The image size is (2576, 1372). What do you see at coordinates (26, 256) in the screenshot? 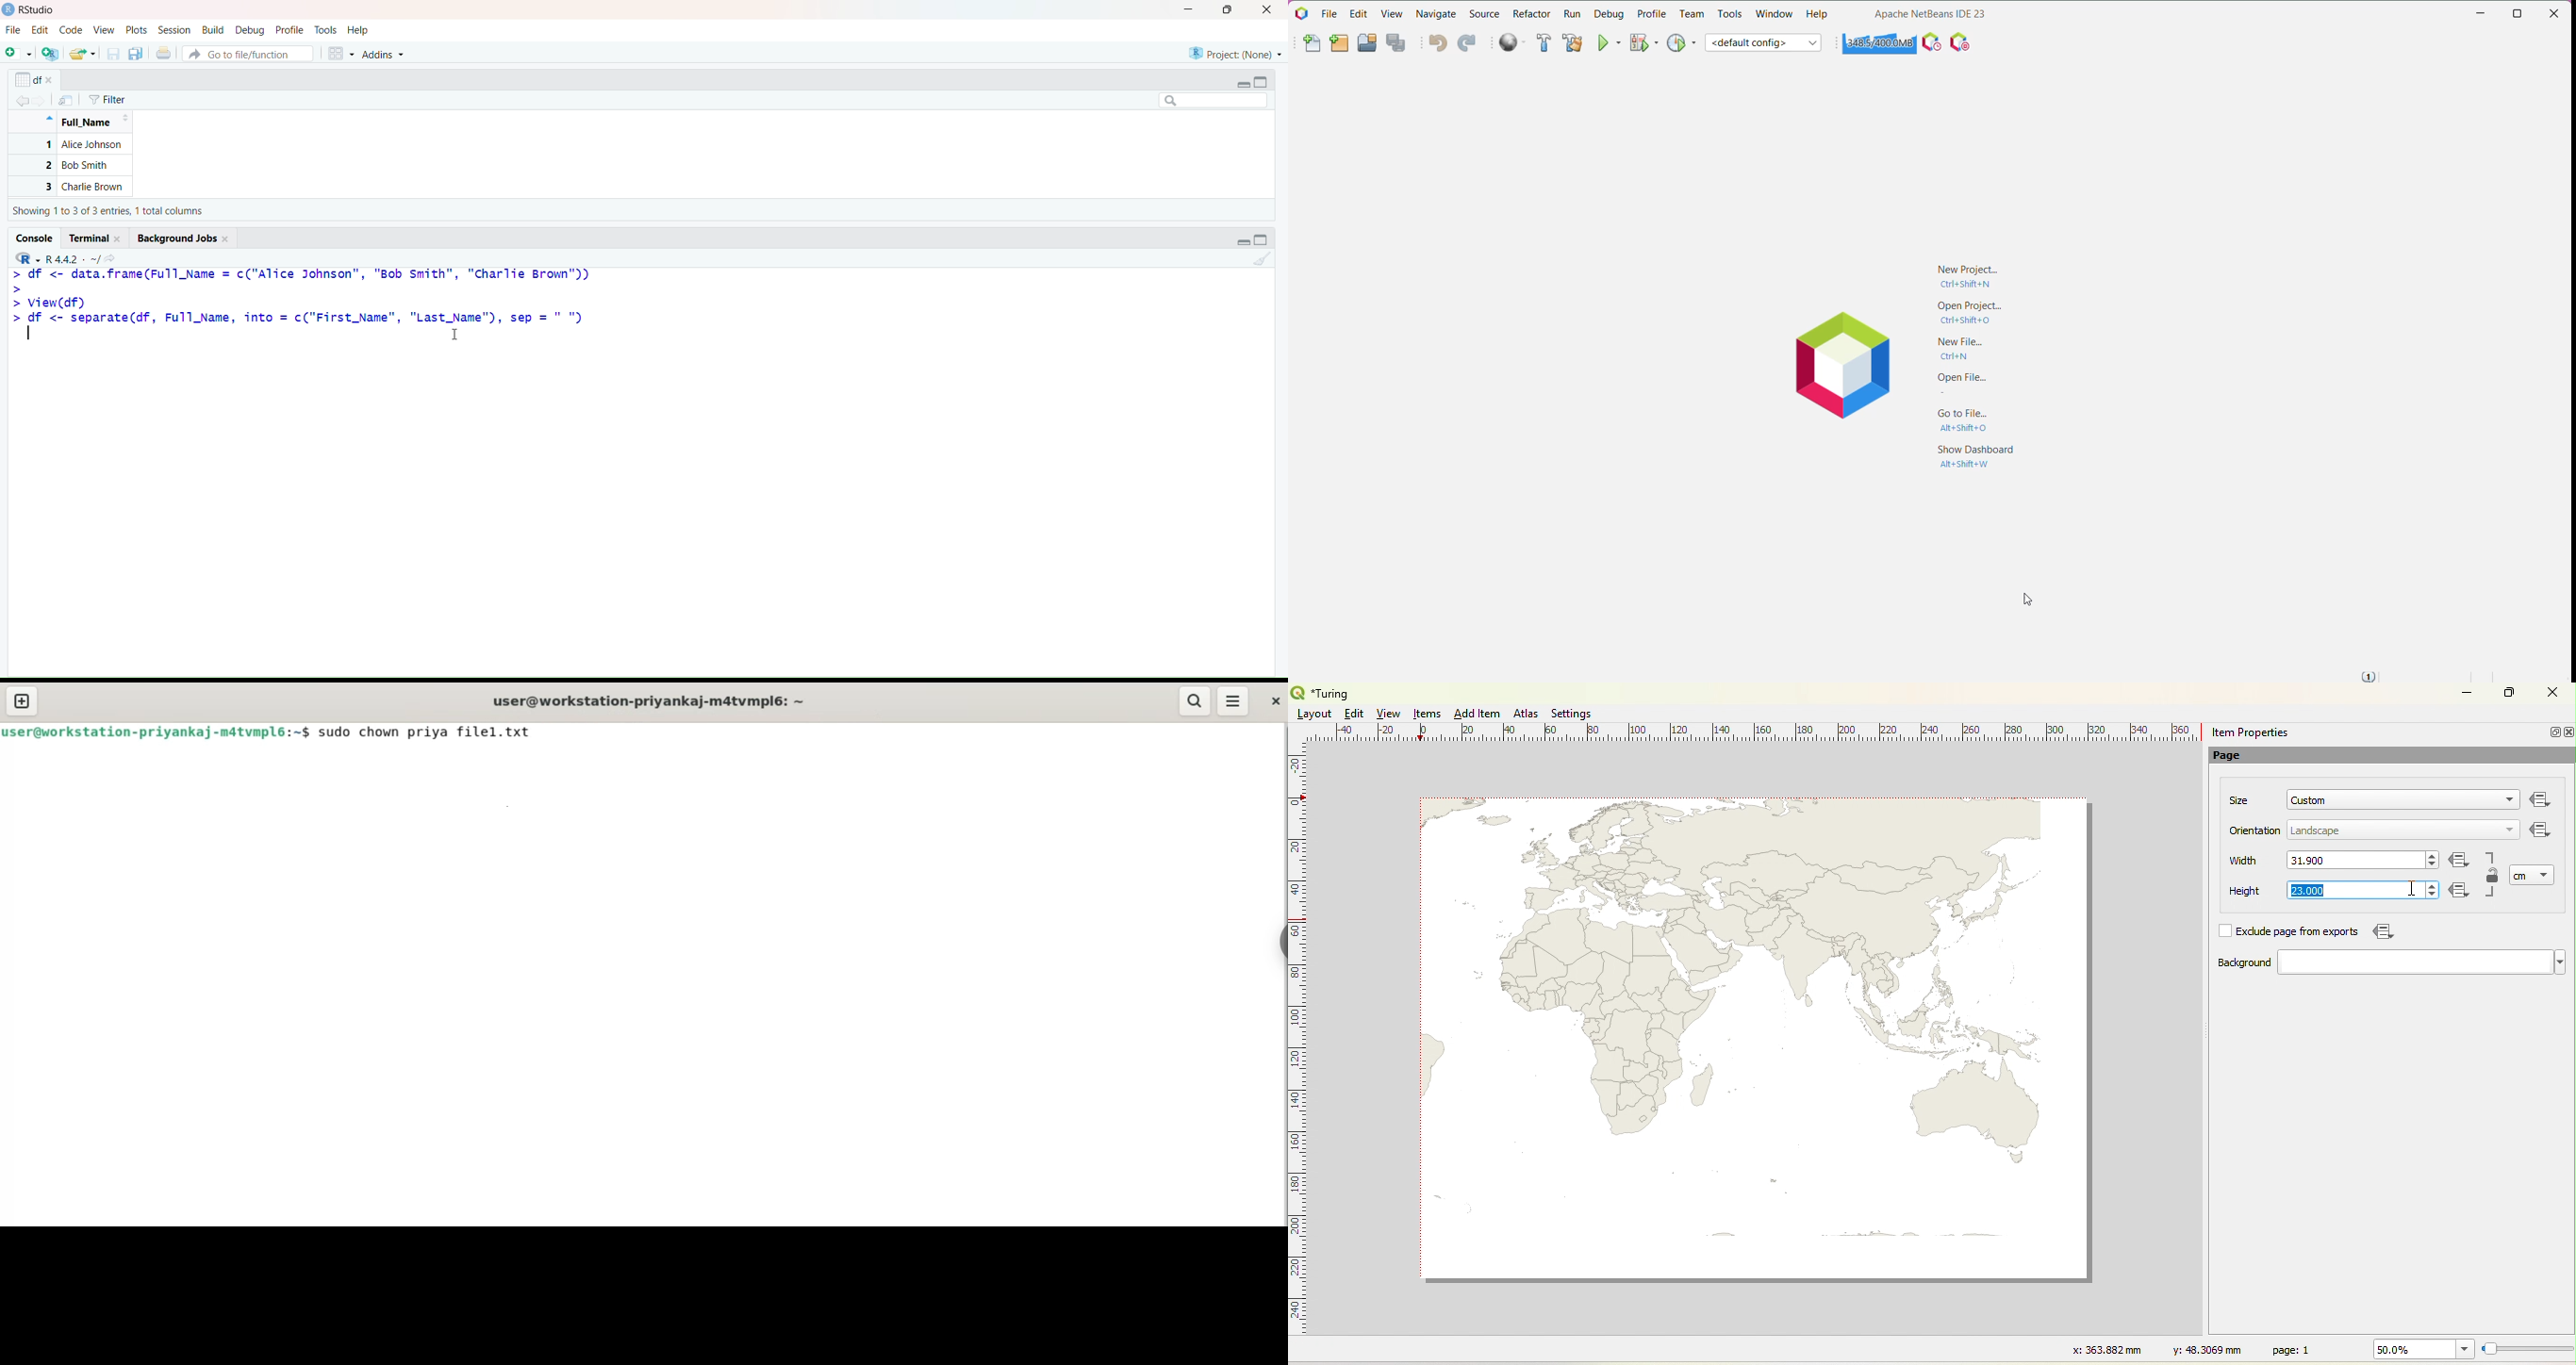
I see `R` at bounding box center [26, 256].